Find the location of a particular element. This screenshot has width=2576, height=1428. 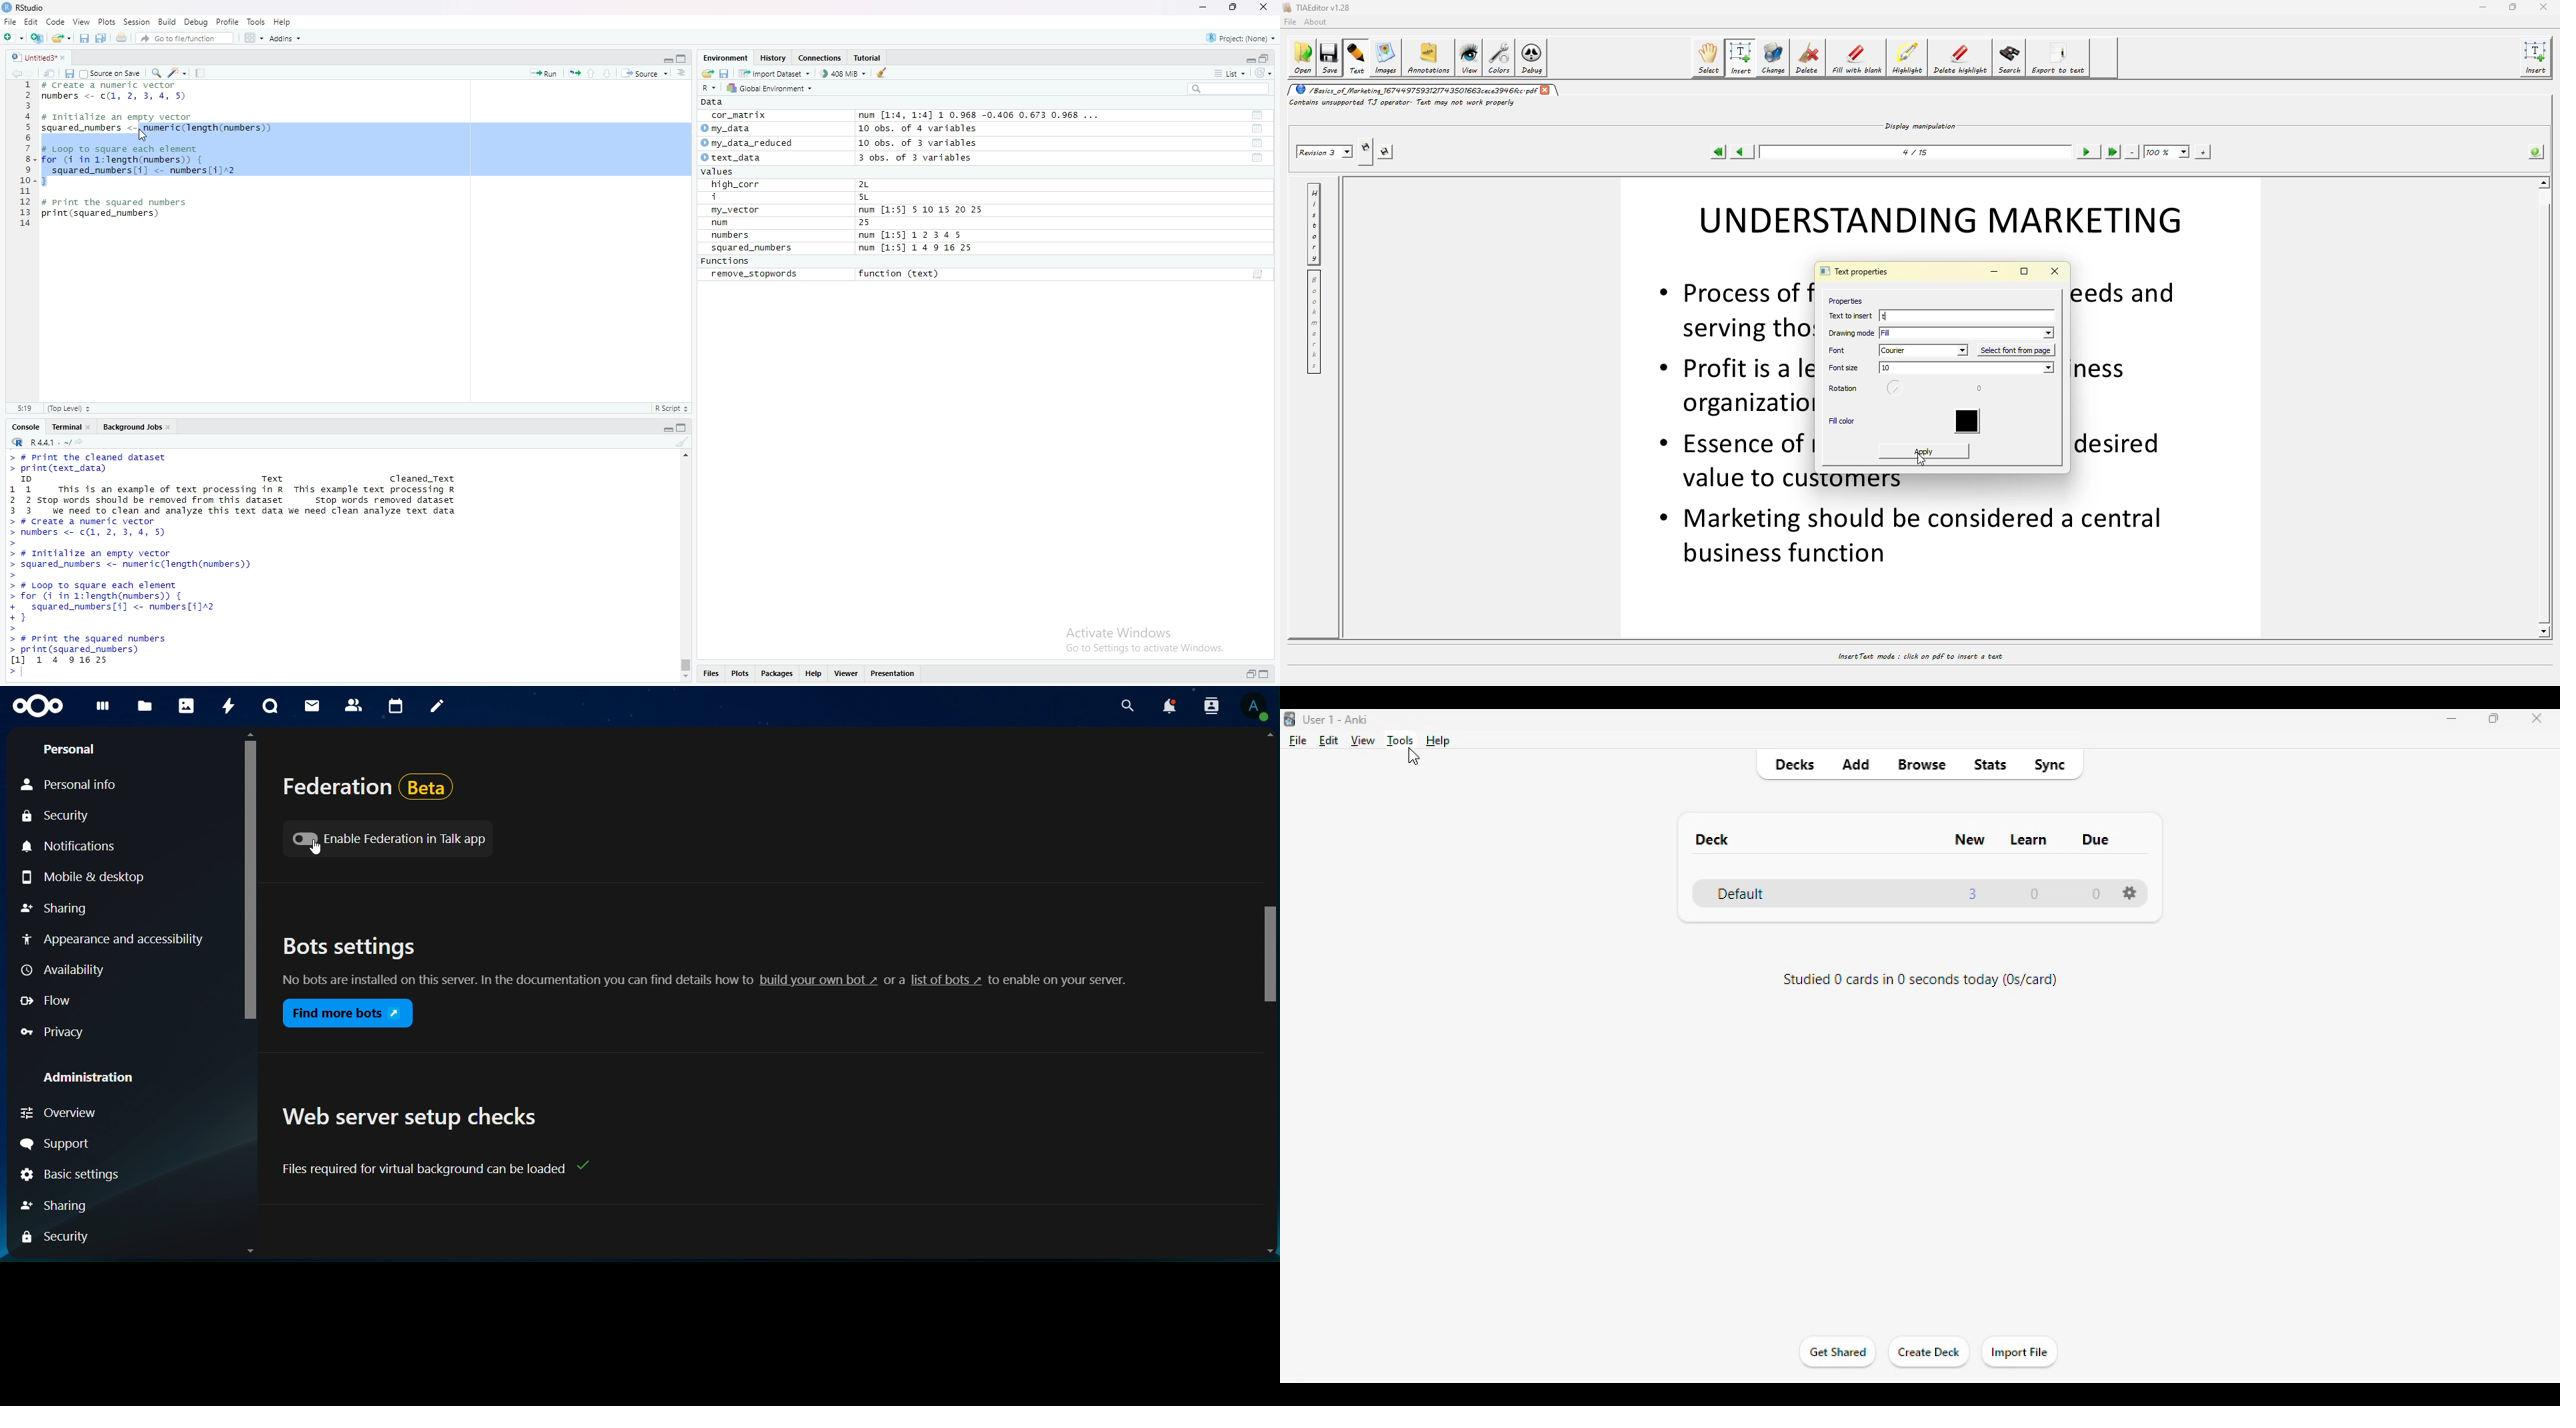

# Initialize an empty vector is located at coordinates (121, 117).